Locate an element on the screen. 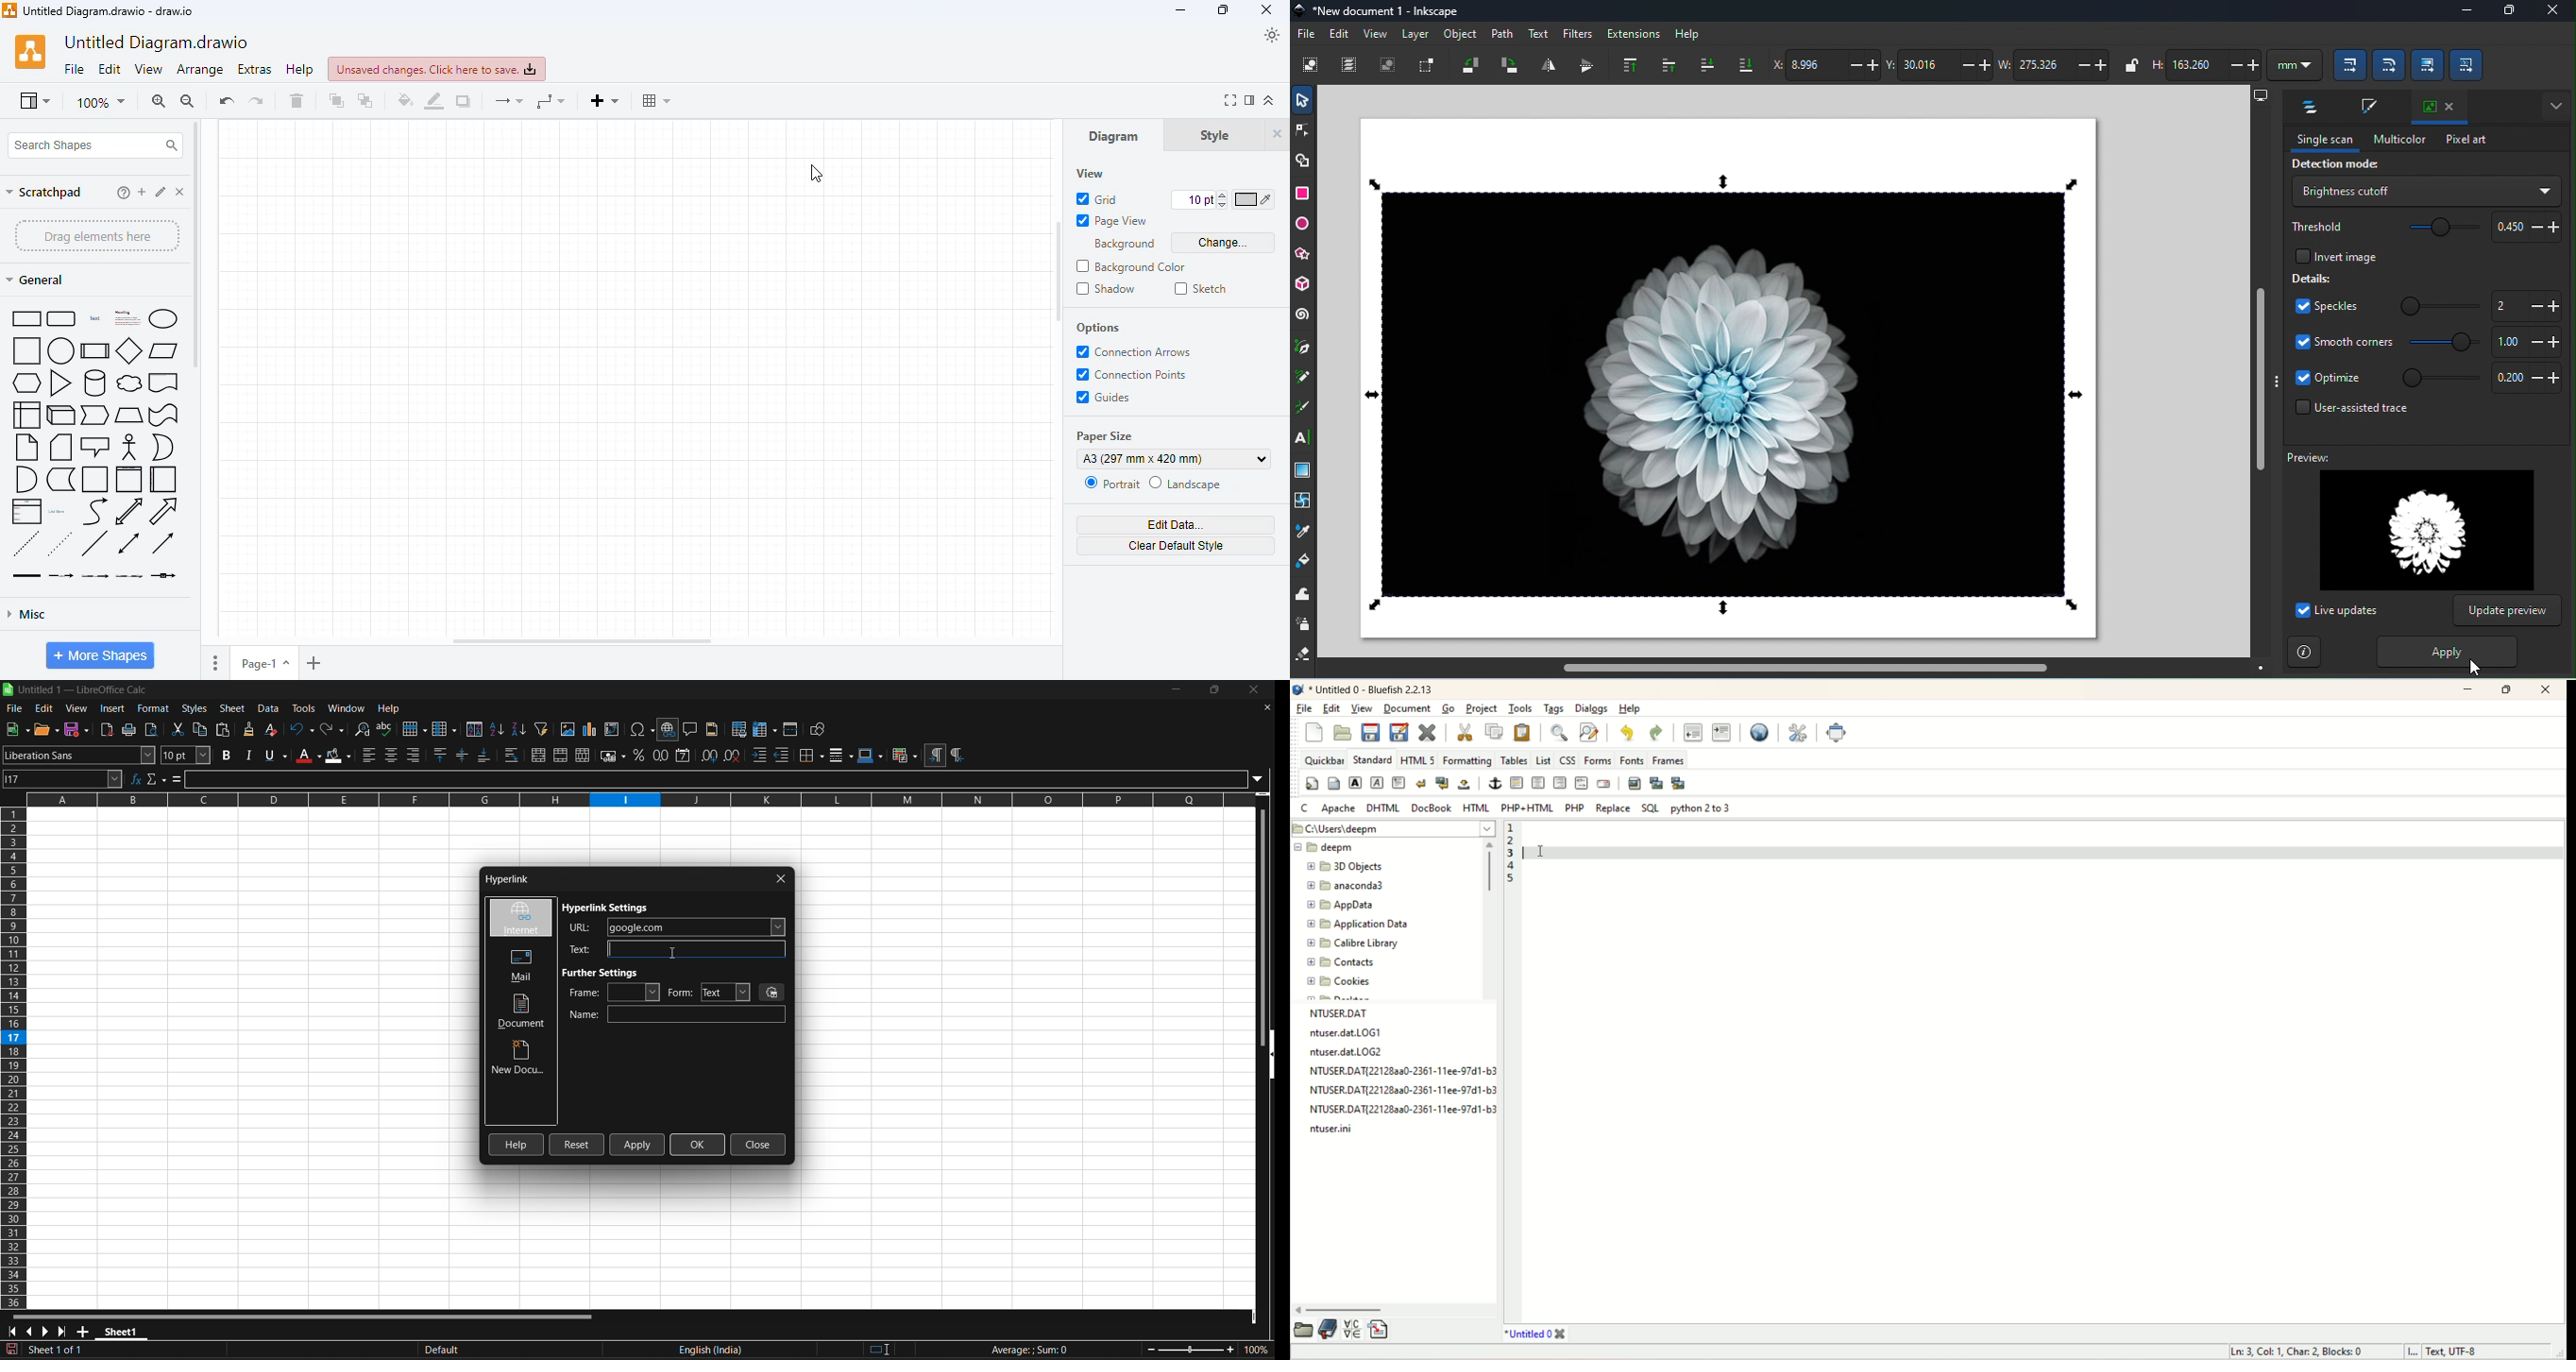 The height and width of the screenshot is (1372, 2576). close is located at coordinates (758, 1145).